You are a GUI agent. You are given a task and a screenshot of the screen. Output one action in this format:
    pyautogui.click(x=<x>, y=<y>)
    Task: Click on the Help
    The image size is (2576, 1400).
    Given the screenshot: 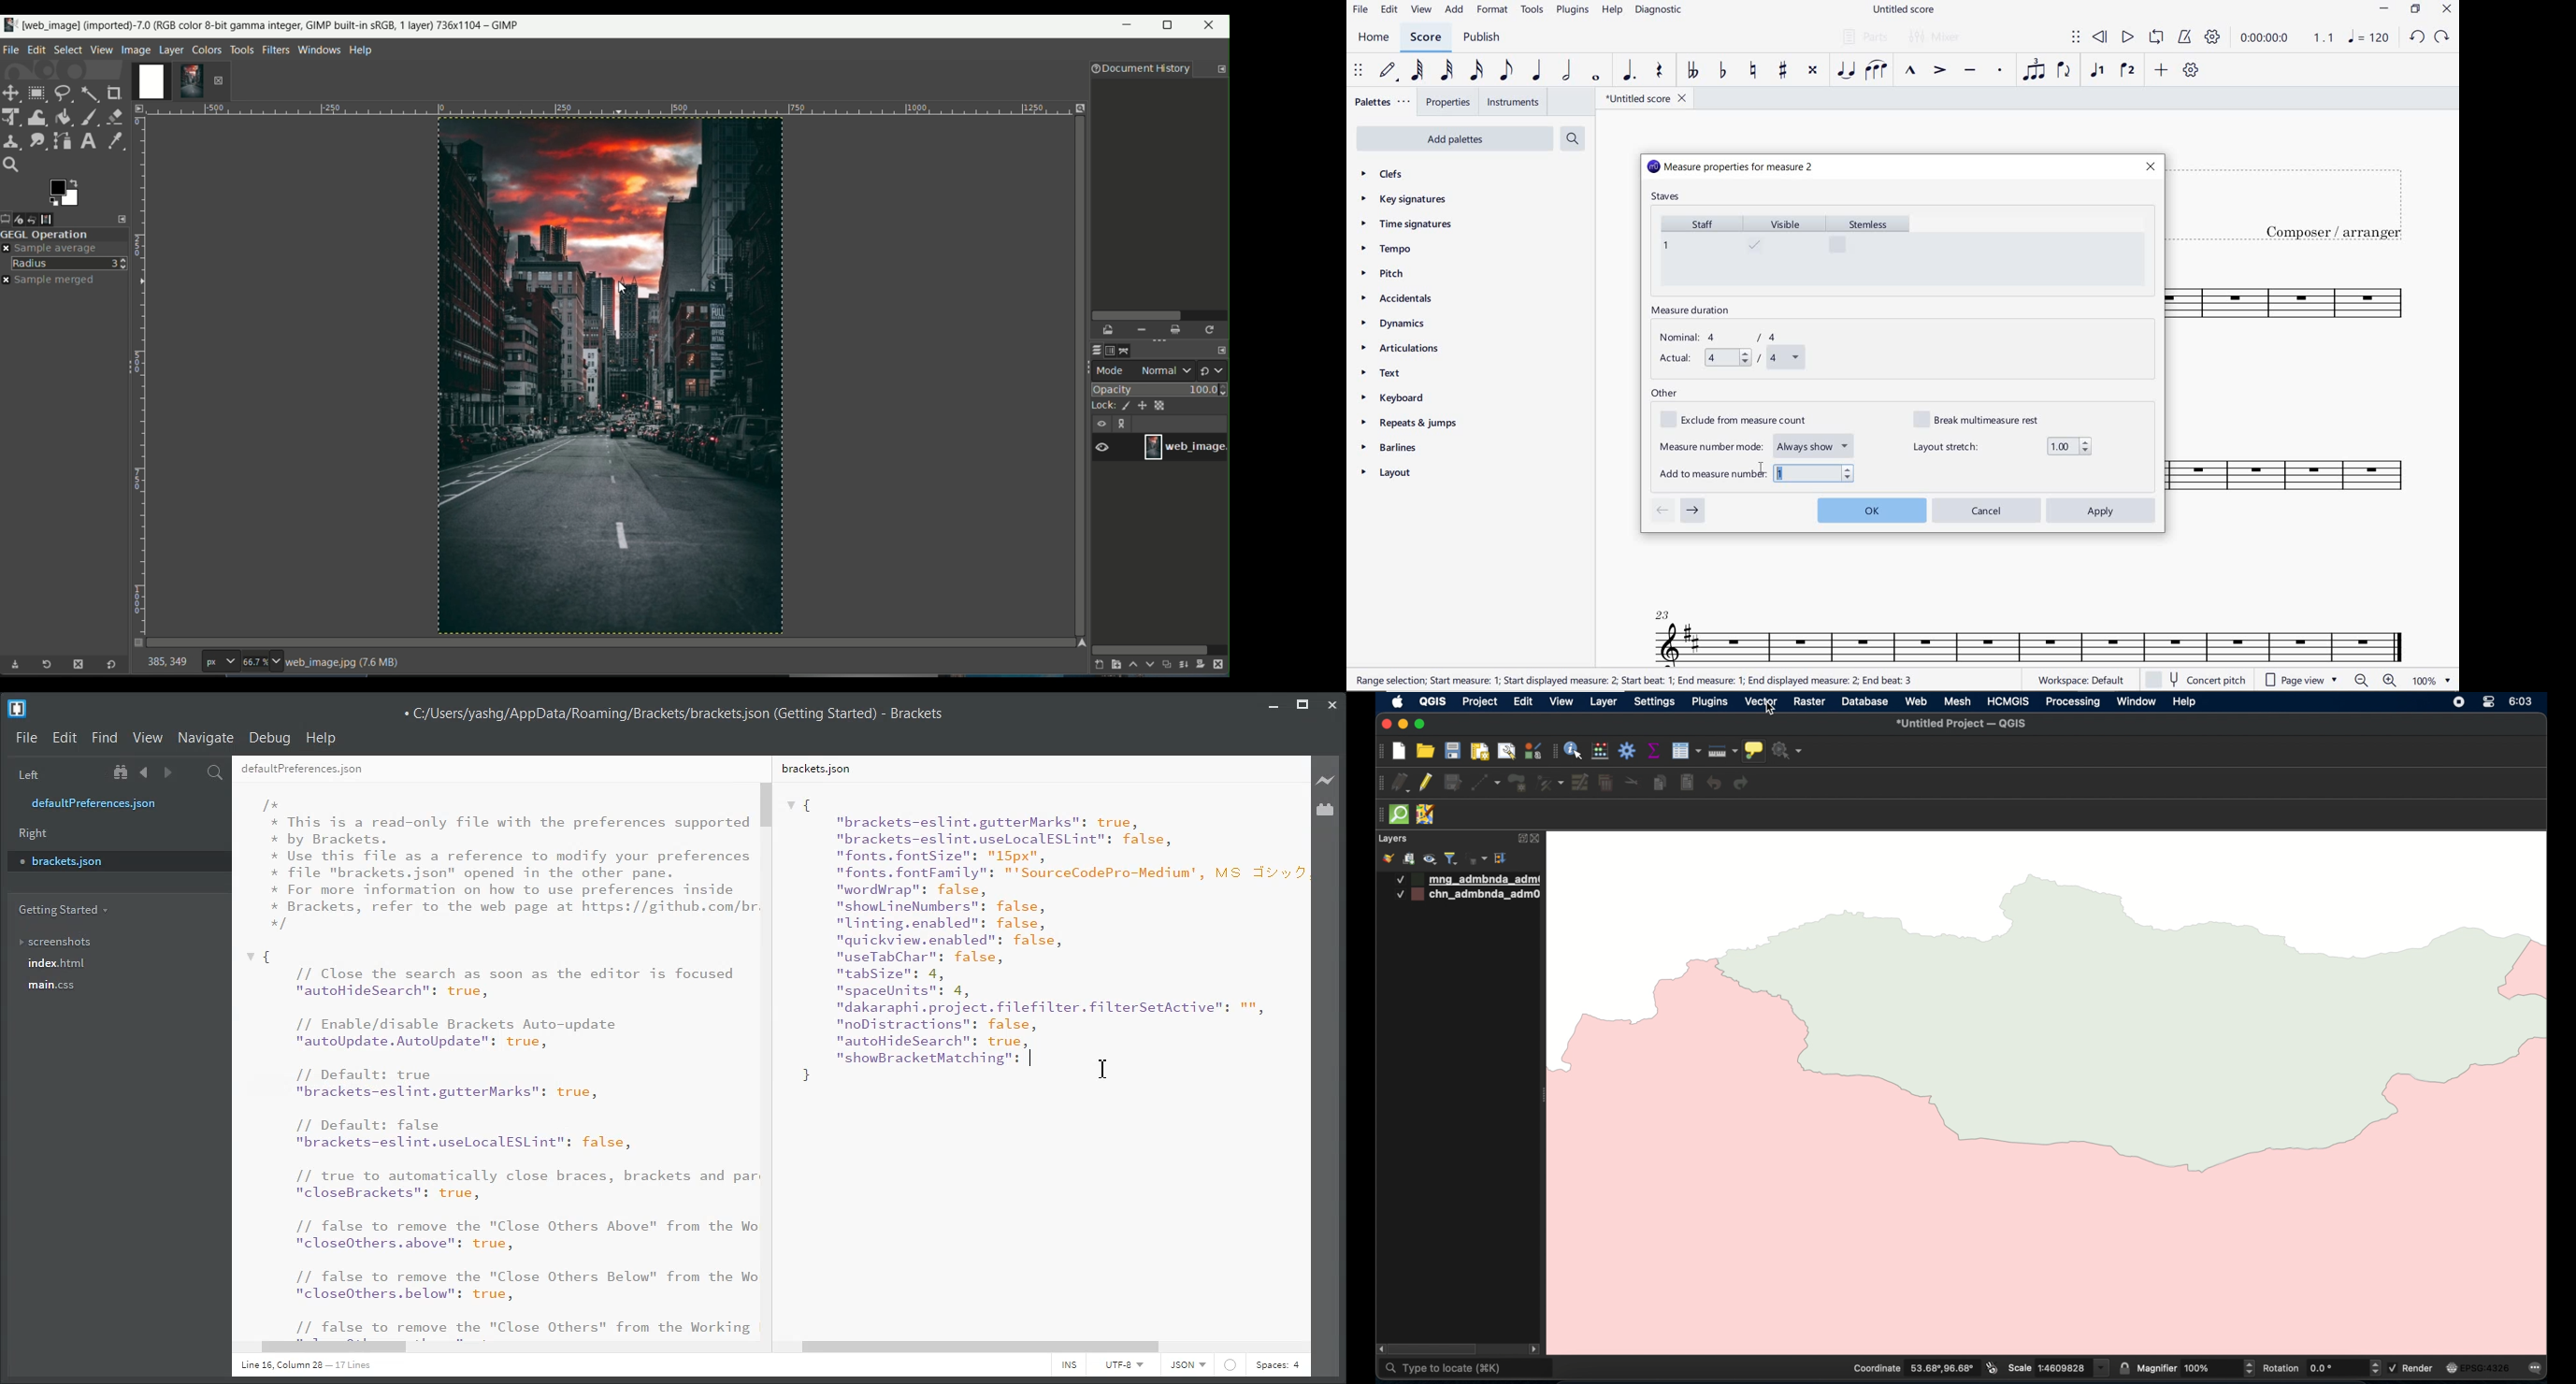 What is the action you would take?
    pyautogui.click(x=323, y=738)
    